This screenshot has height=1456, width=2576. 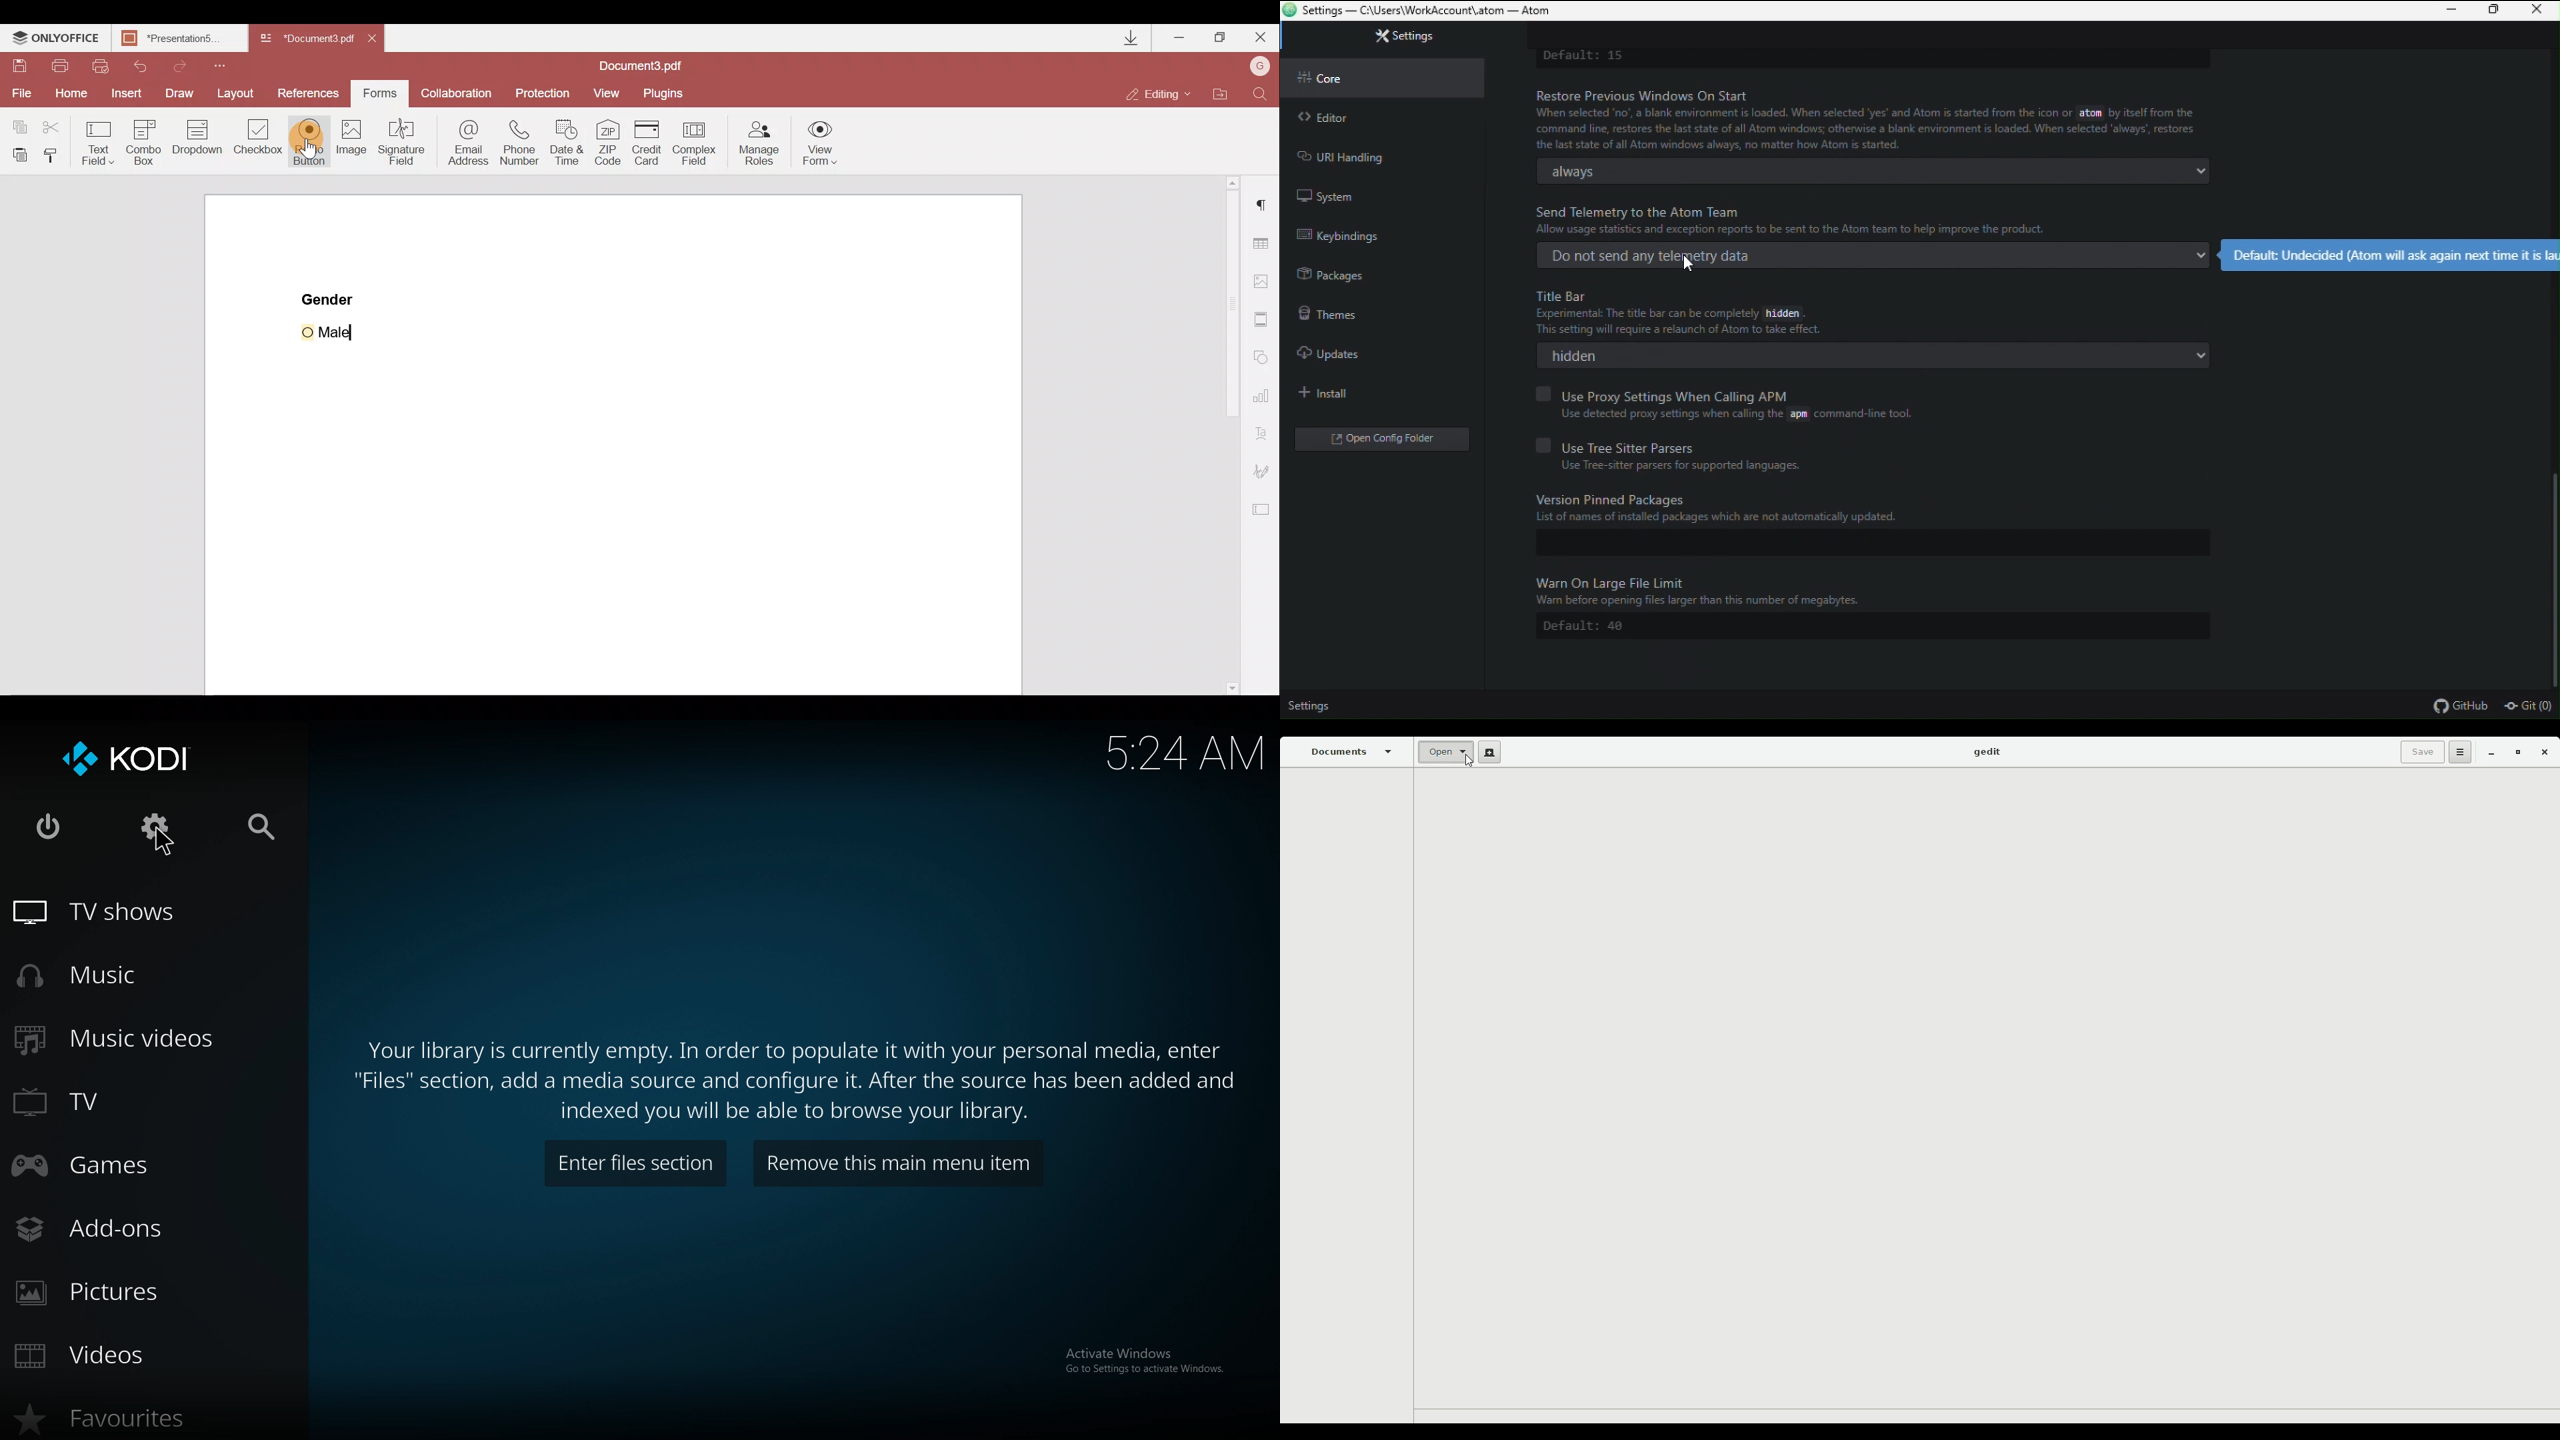 I want to click on Combo box, so click(x=141, y=141).